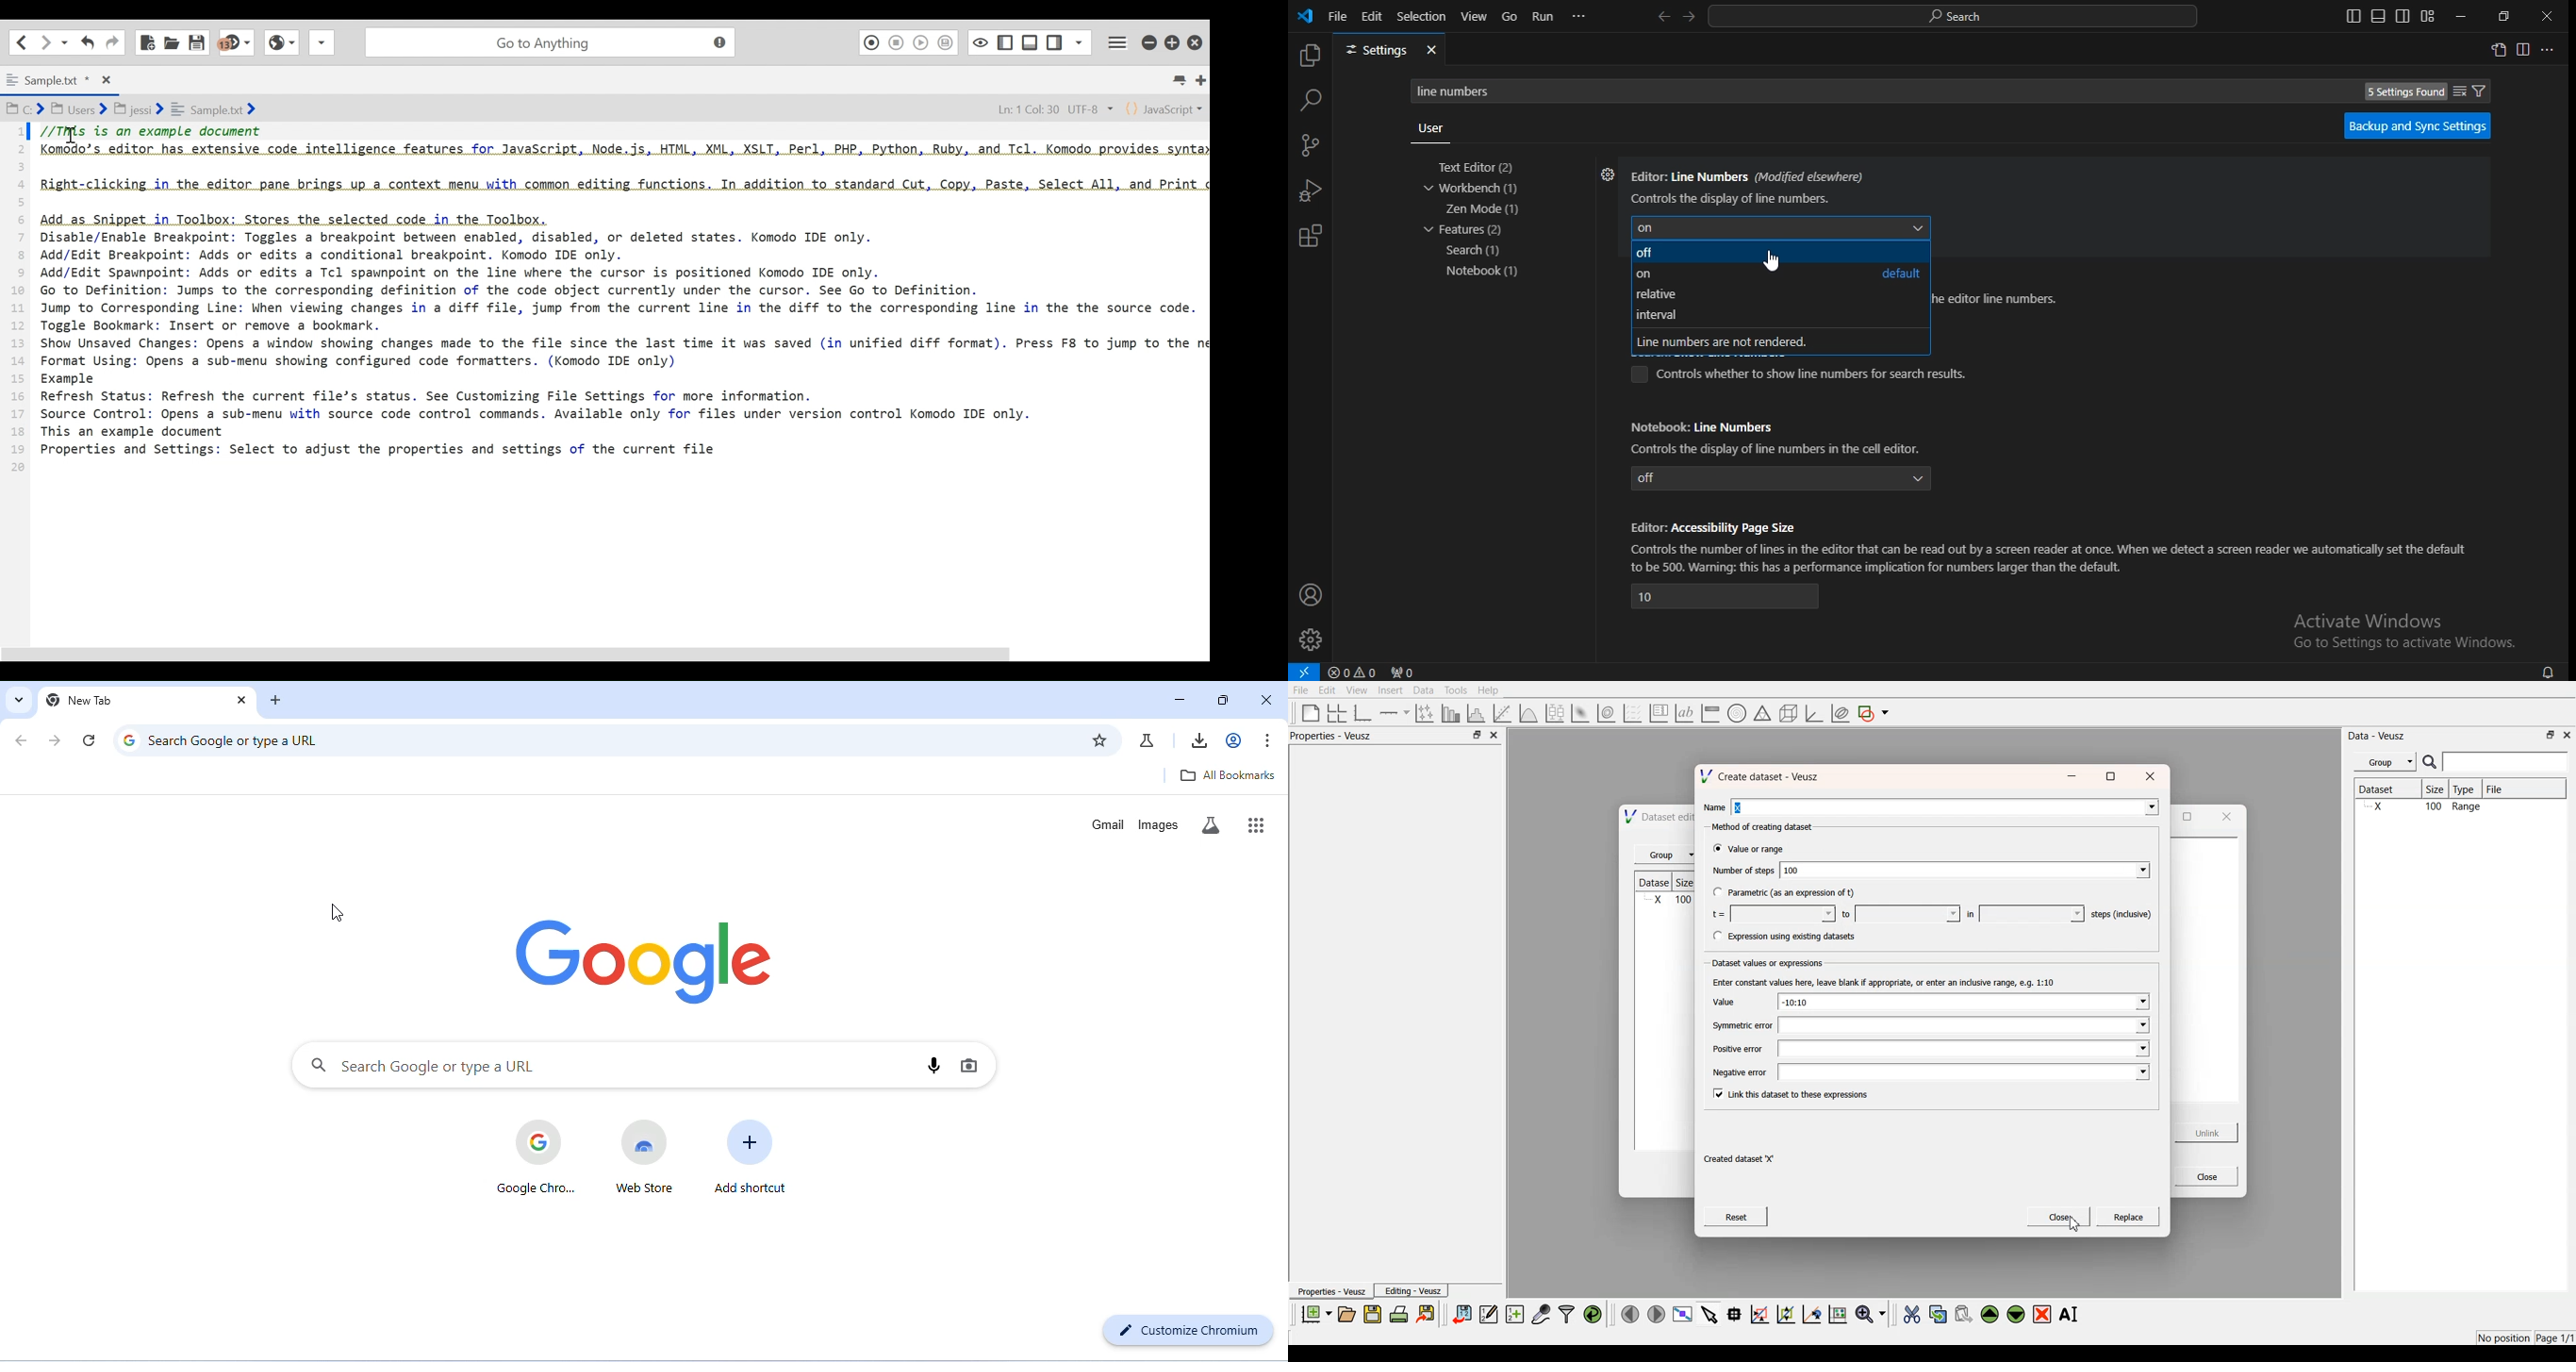  What do you see at coordinates (1663, 17) in the screenshot?
I see `go back` at bounding box center [1663, 17].